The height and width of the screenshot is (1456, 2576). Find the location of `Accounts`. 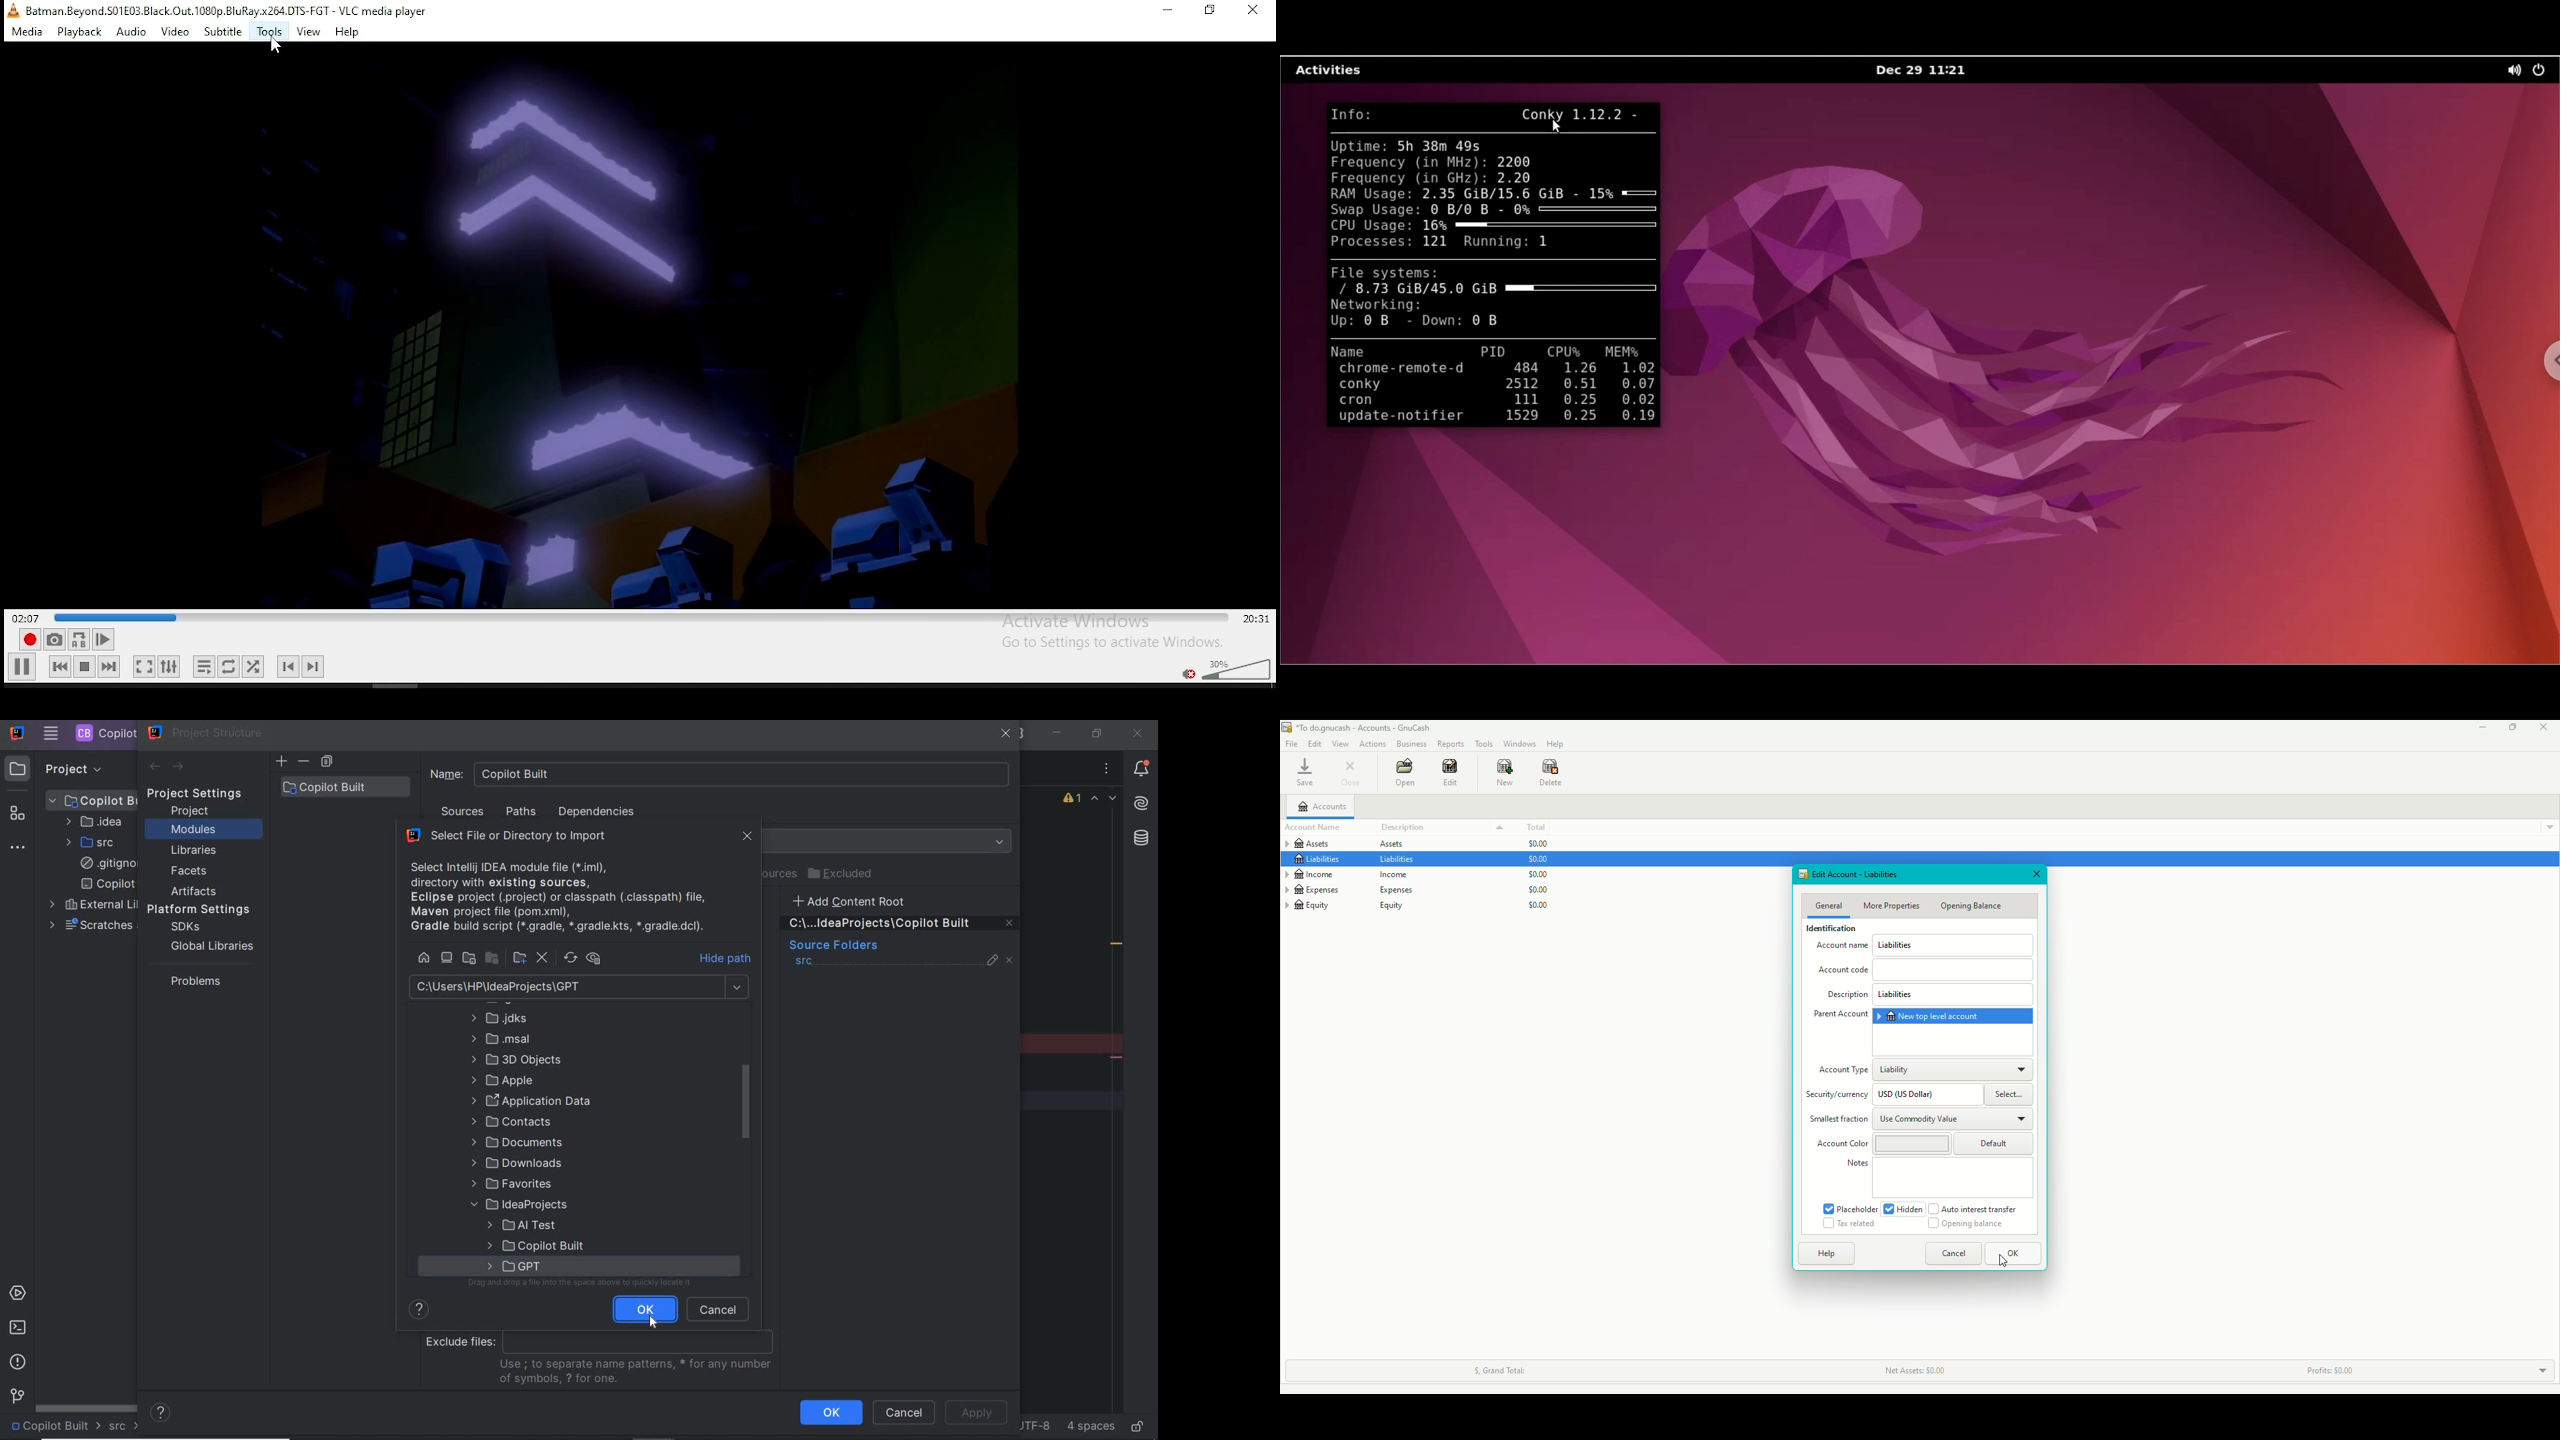

Accounts is located at coordinates (1323, 805).